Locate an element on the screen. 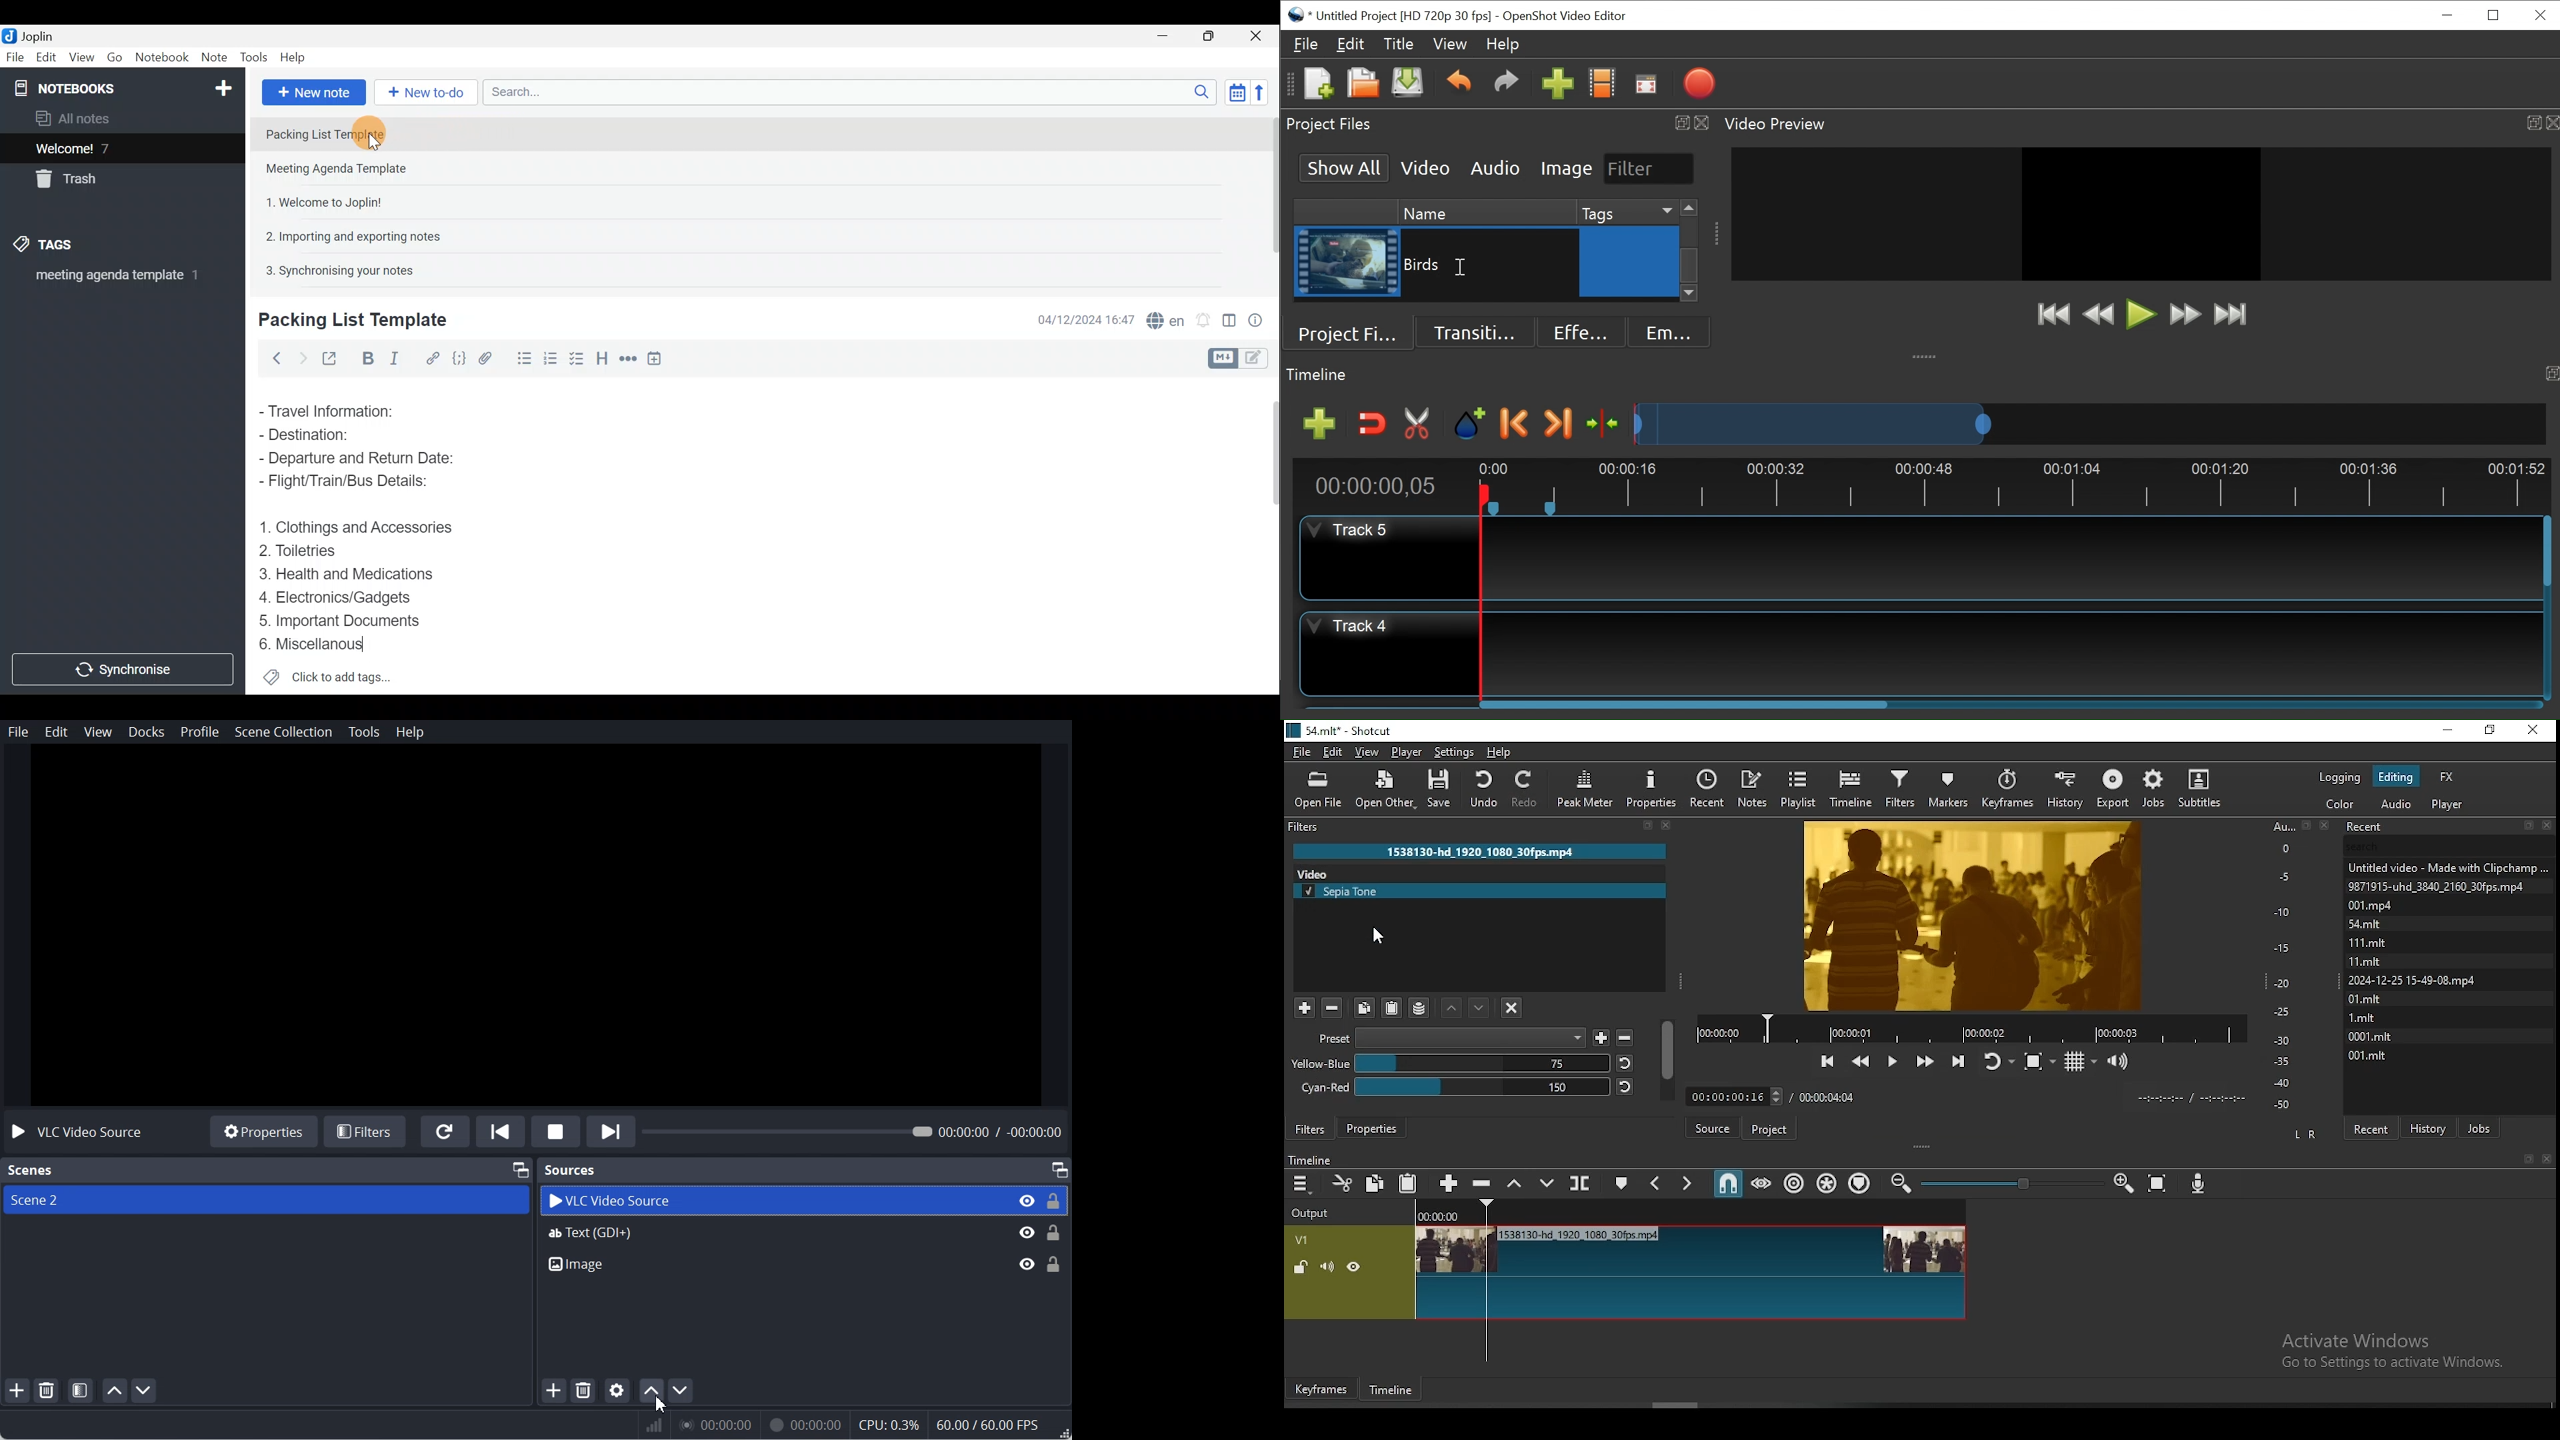 Image resolution: width=2576 pixels, height=1456 pixels. copy is located at coordinates (1377, 1184).